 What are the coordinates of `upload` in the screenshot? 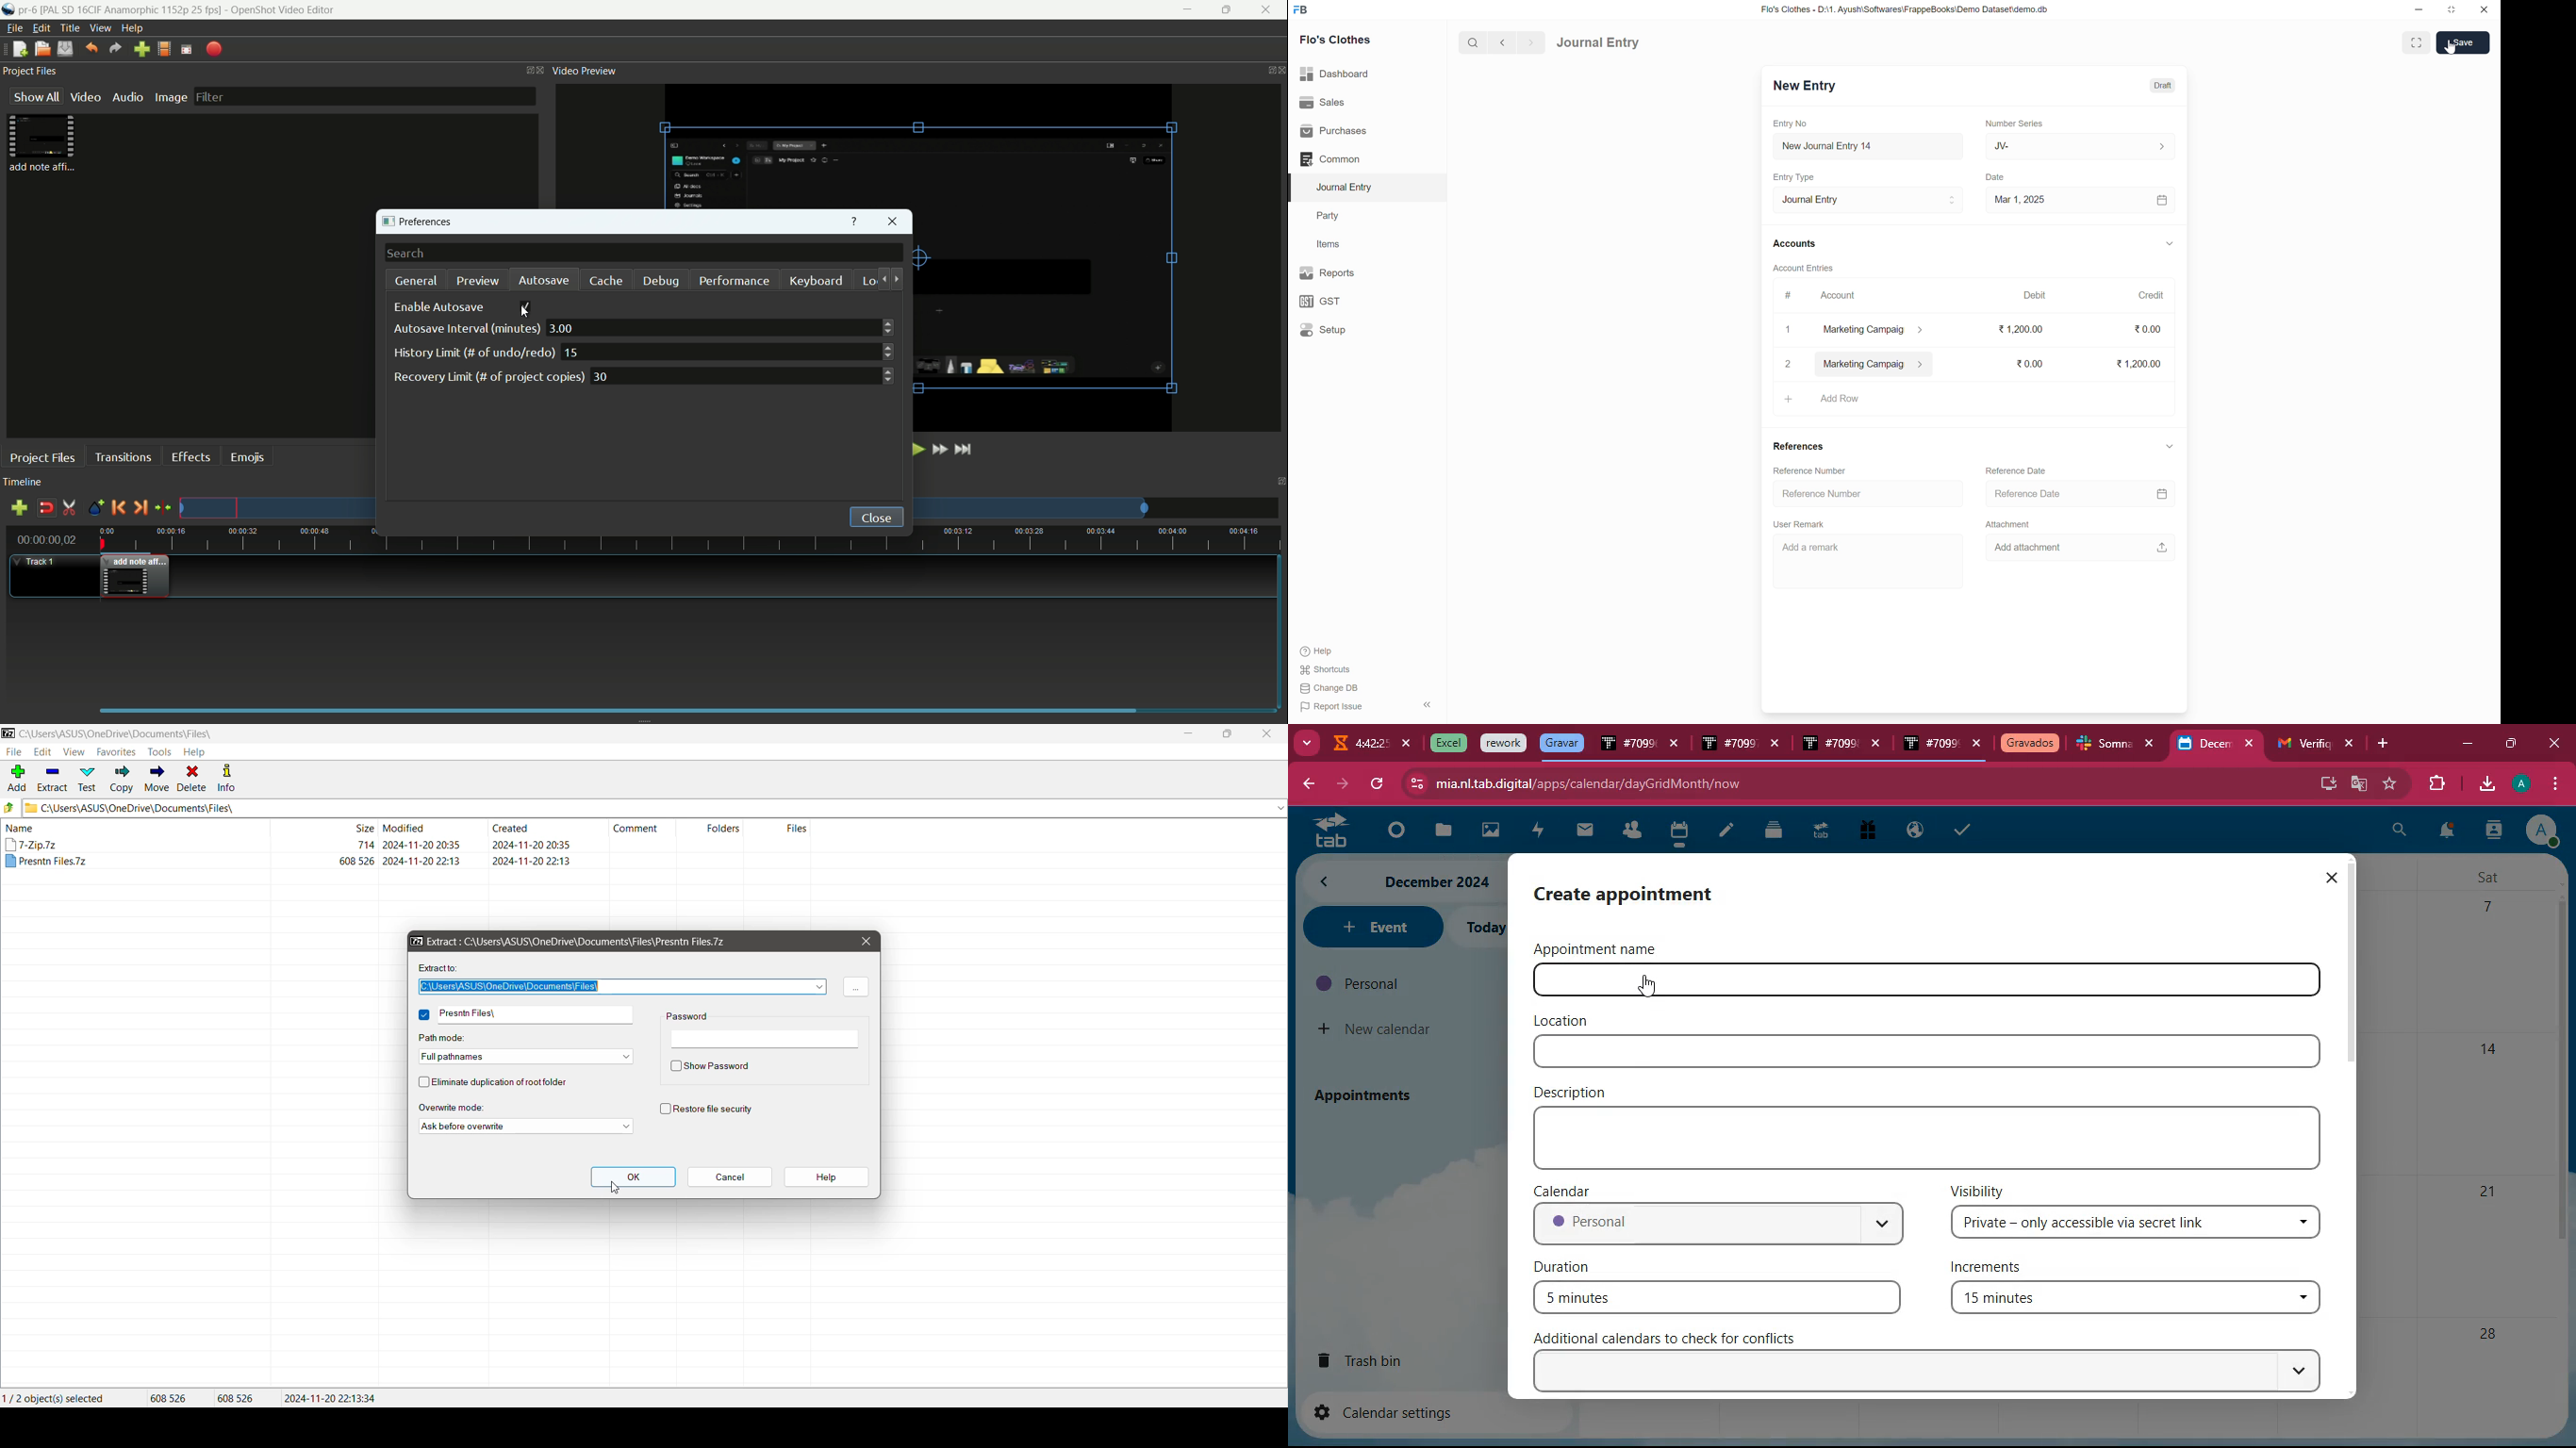 It's located at (2160, 547).